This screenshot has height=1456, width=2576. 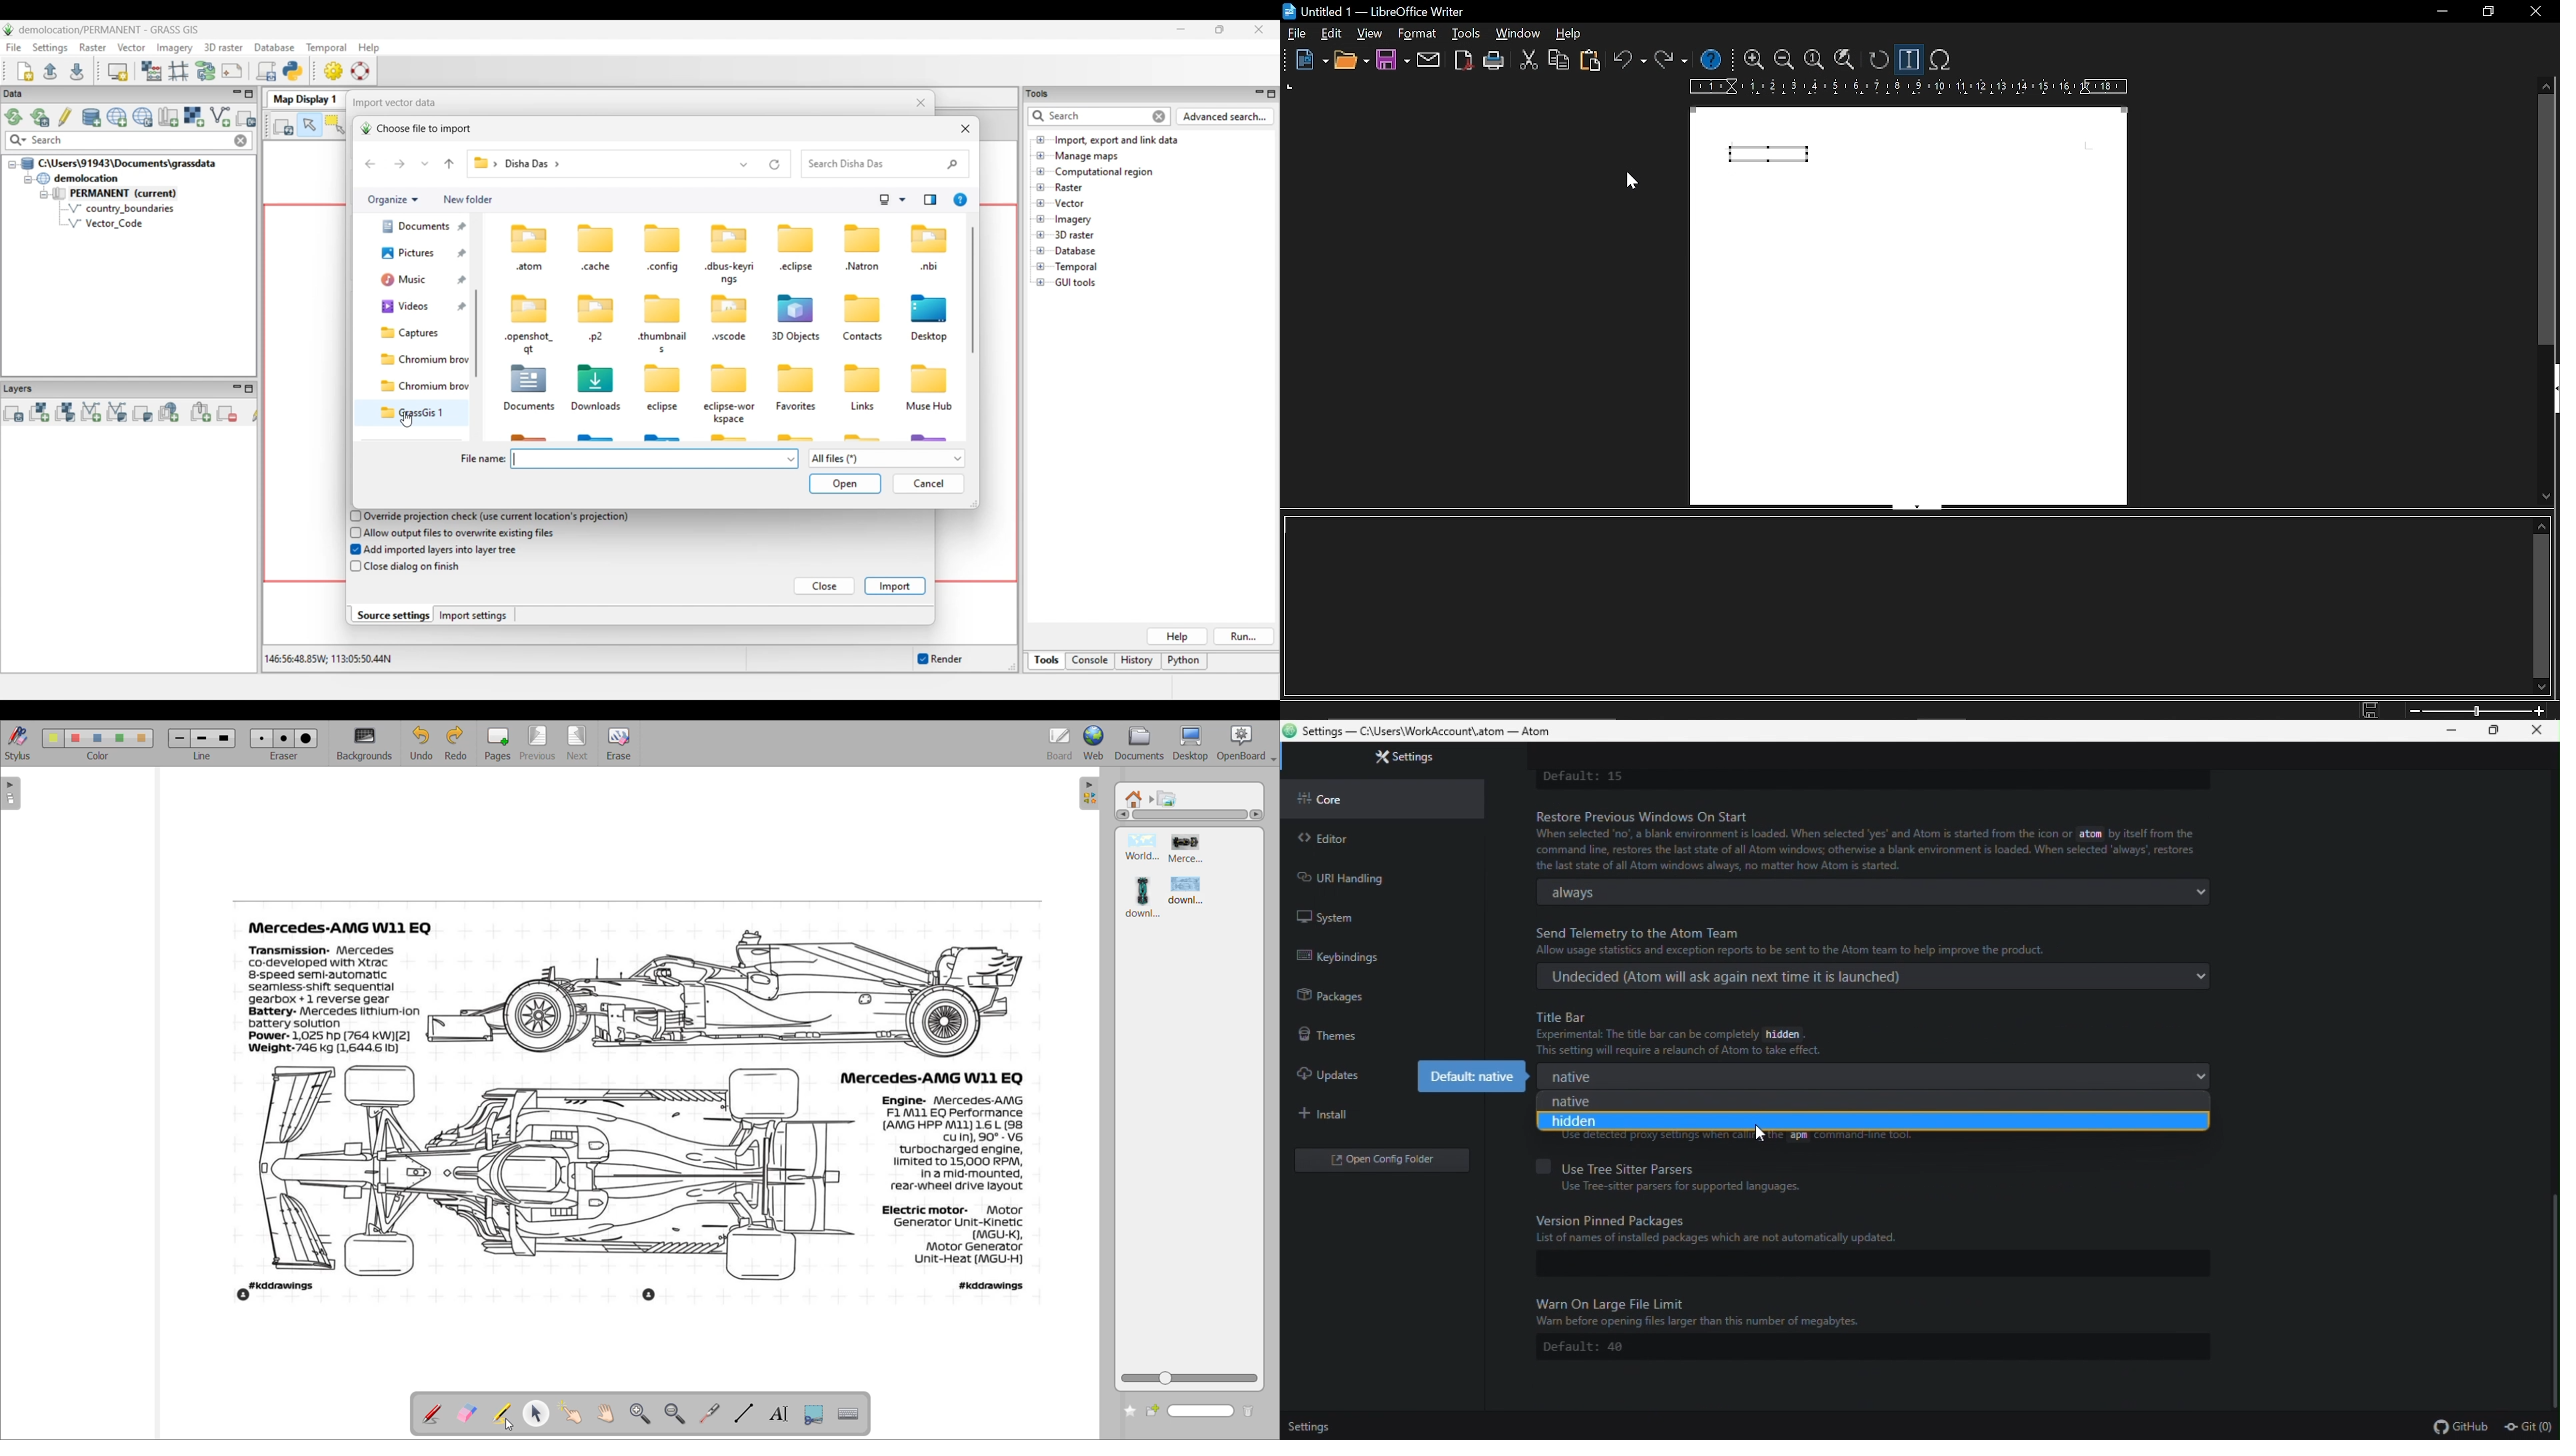 What do you see at coordinates (2552, 391) in the screenshot?
I see `expand sidebar` at bounding box center [2552, 391].